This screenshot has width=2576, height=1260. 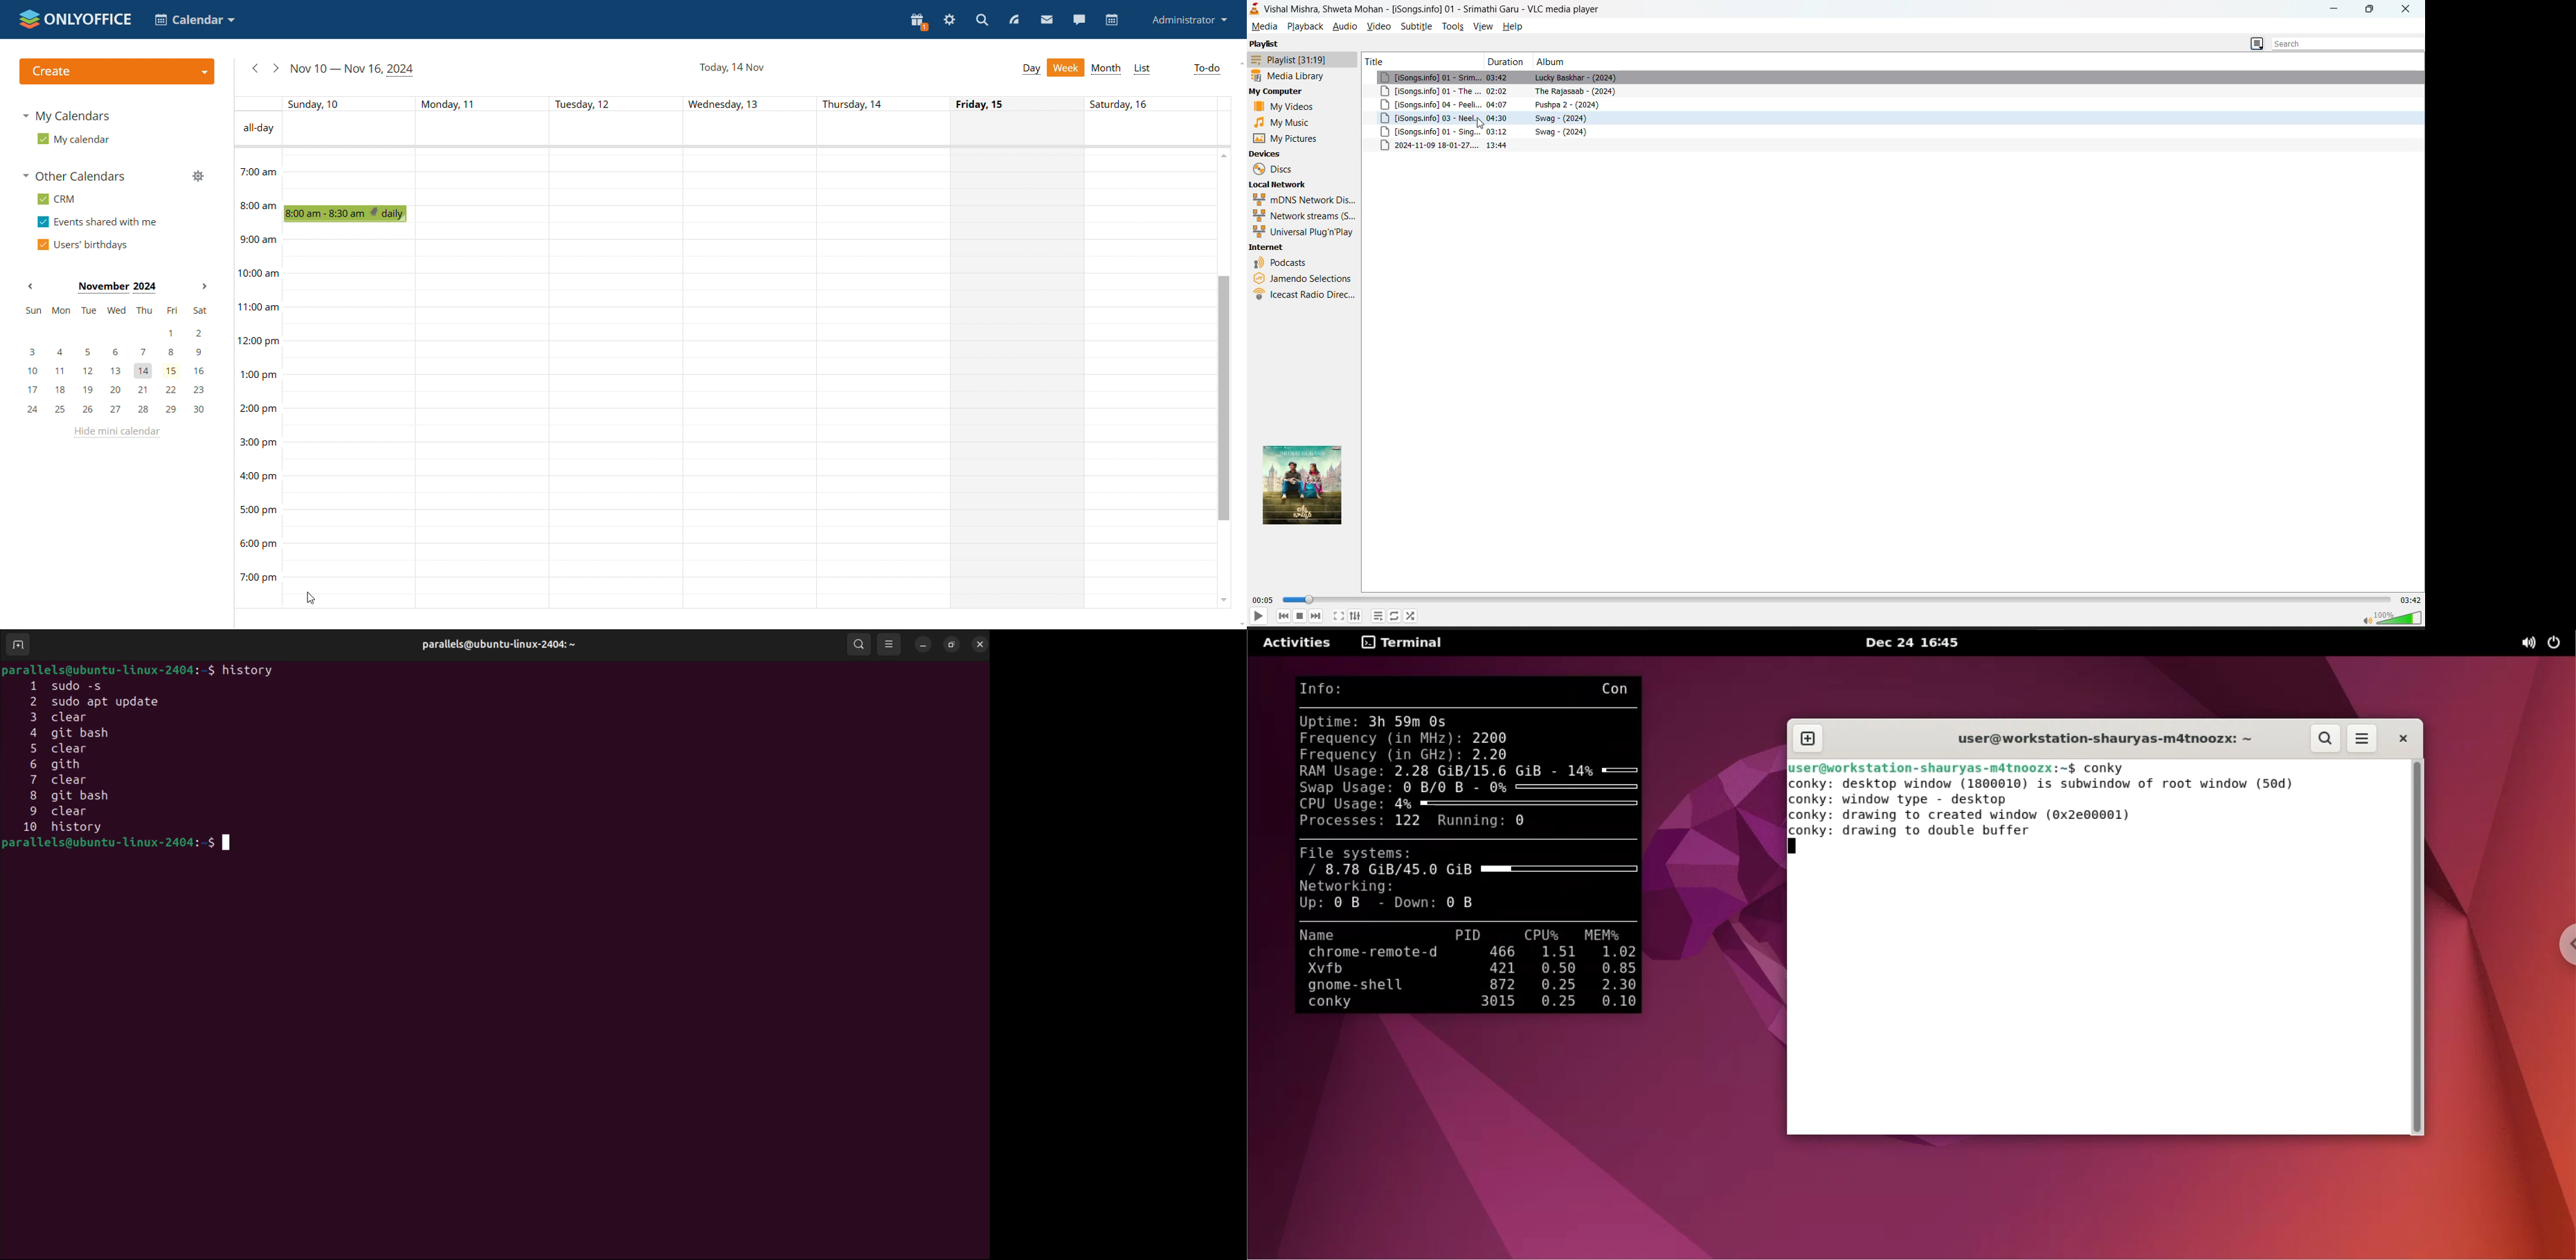 I want to click on 1.sudo -s, so click(x=75, y=685).